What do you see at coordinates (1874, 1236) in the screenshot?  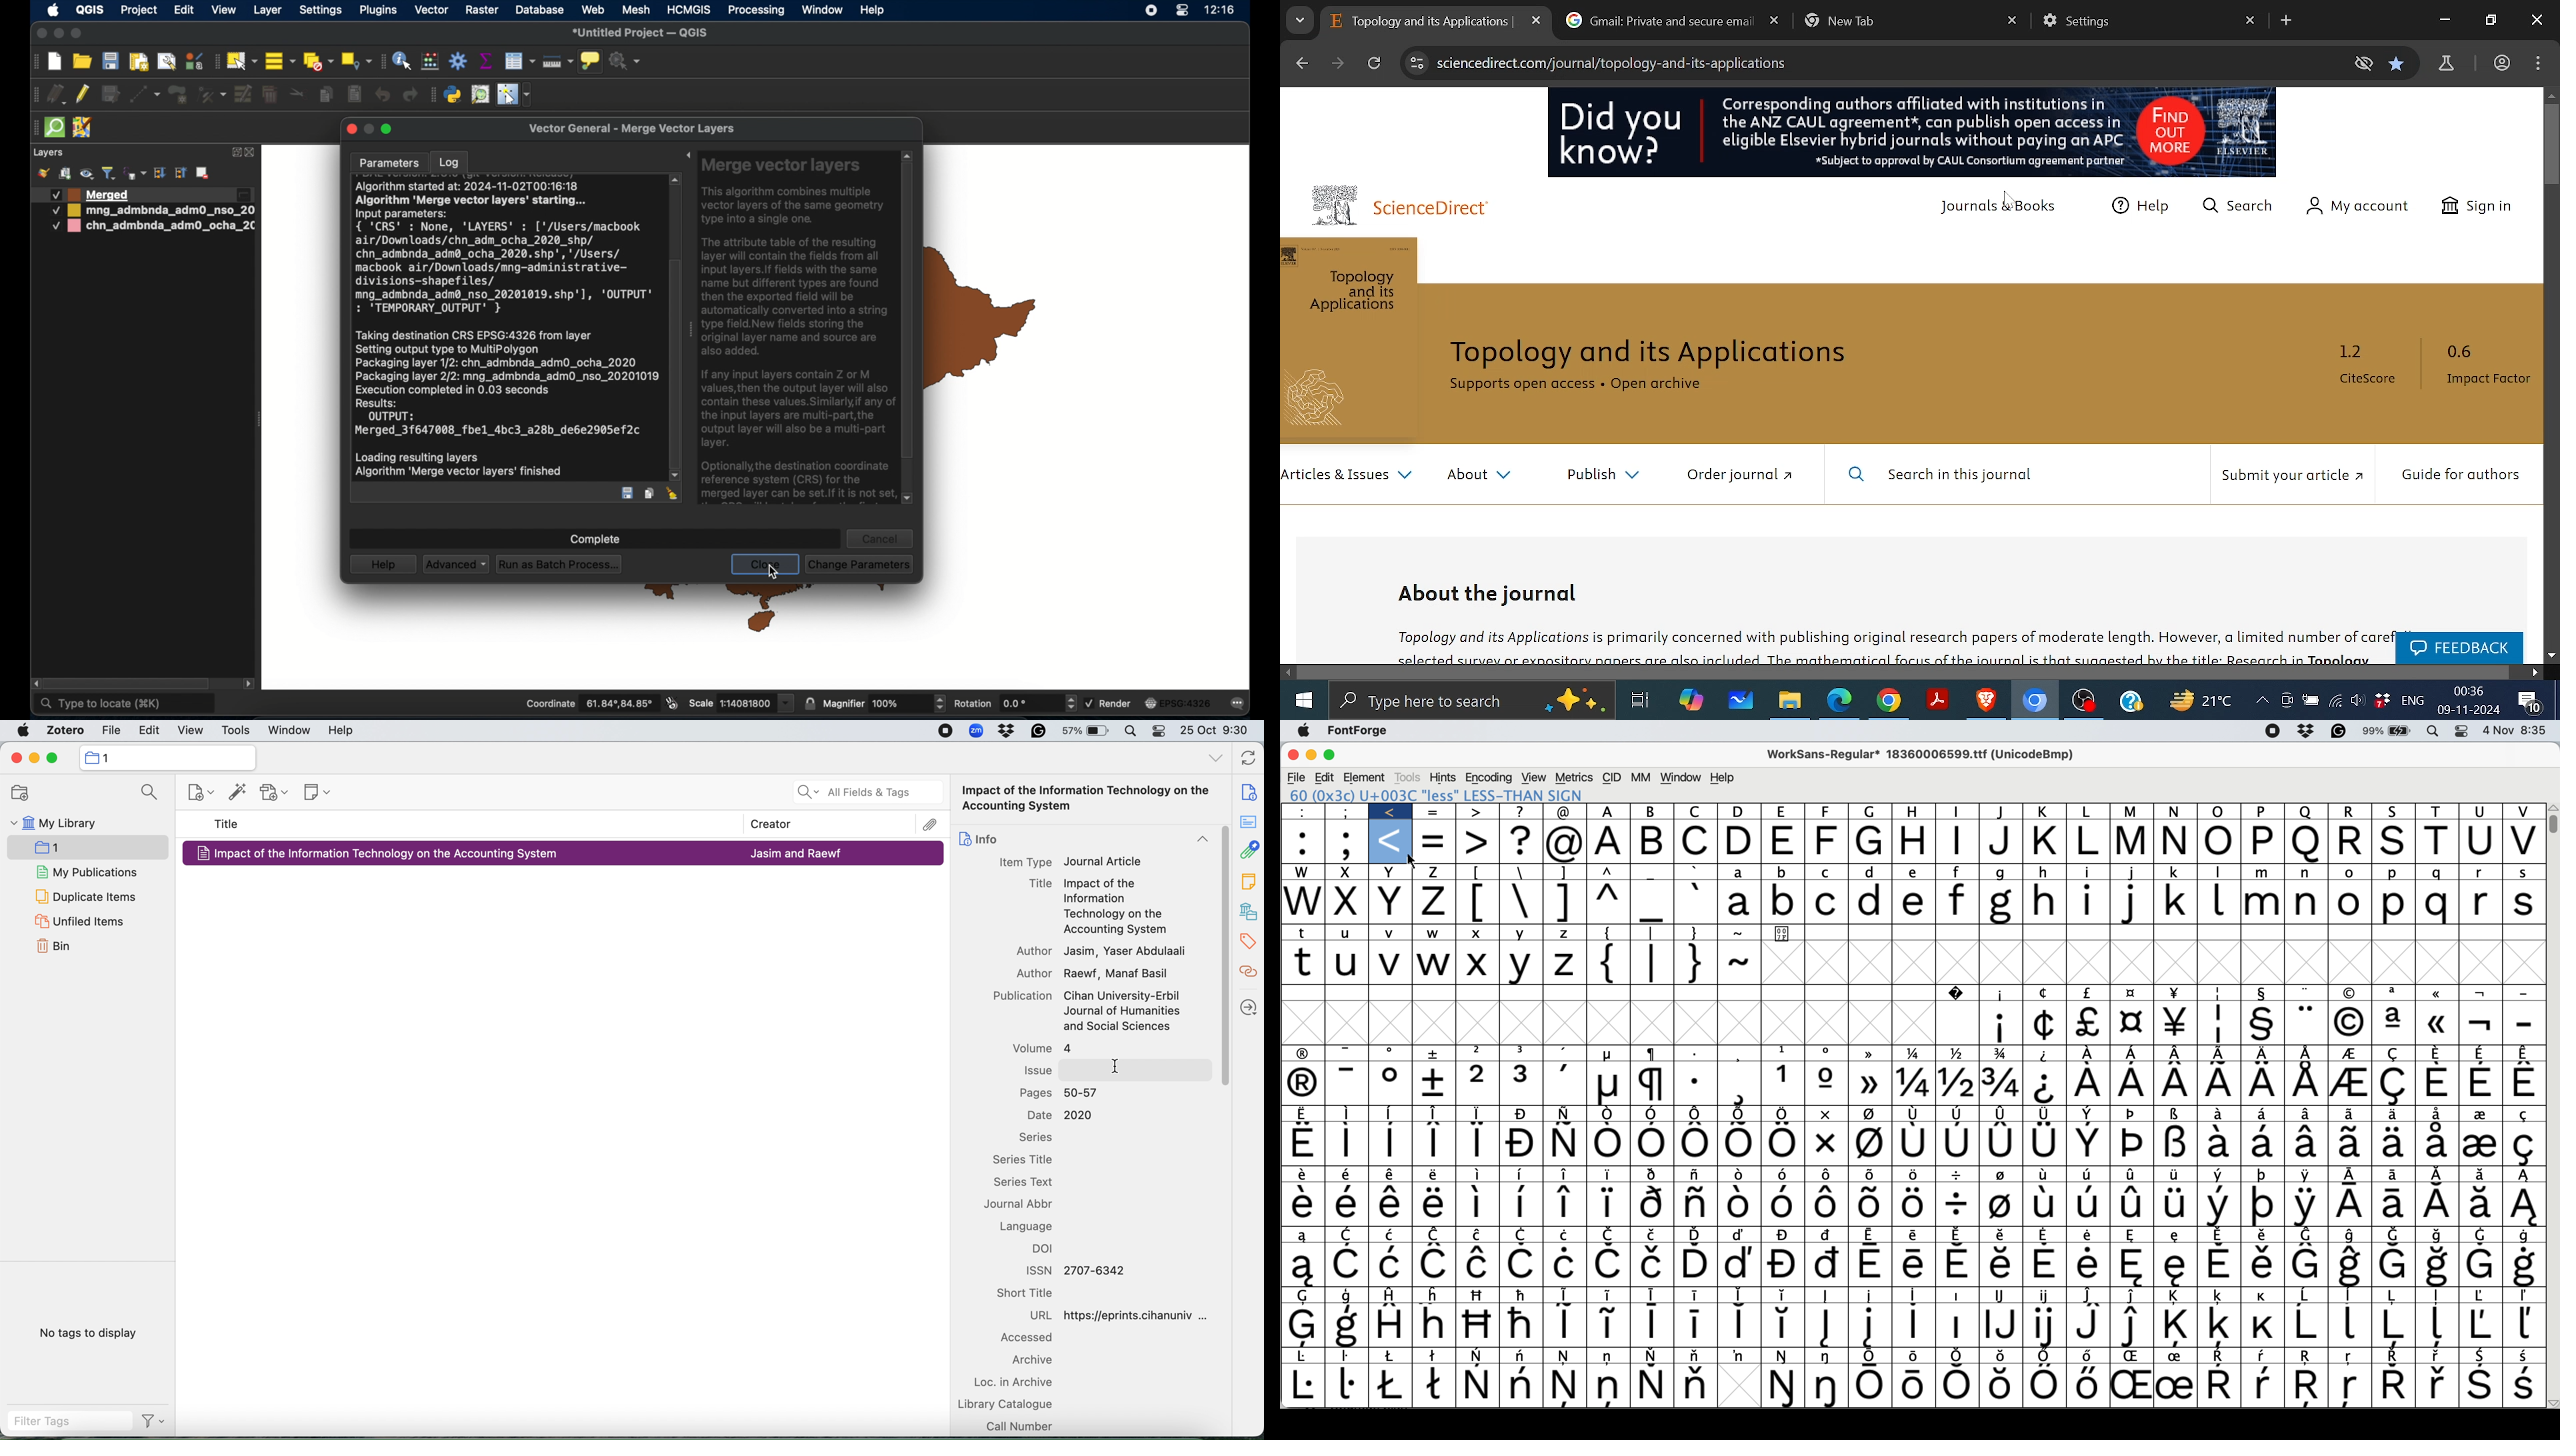 I see `Symbol` at bounding box center [1874, 1236].